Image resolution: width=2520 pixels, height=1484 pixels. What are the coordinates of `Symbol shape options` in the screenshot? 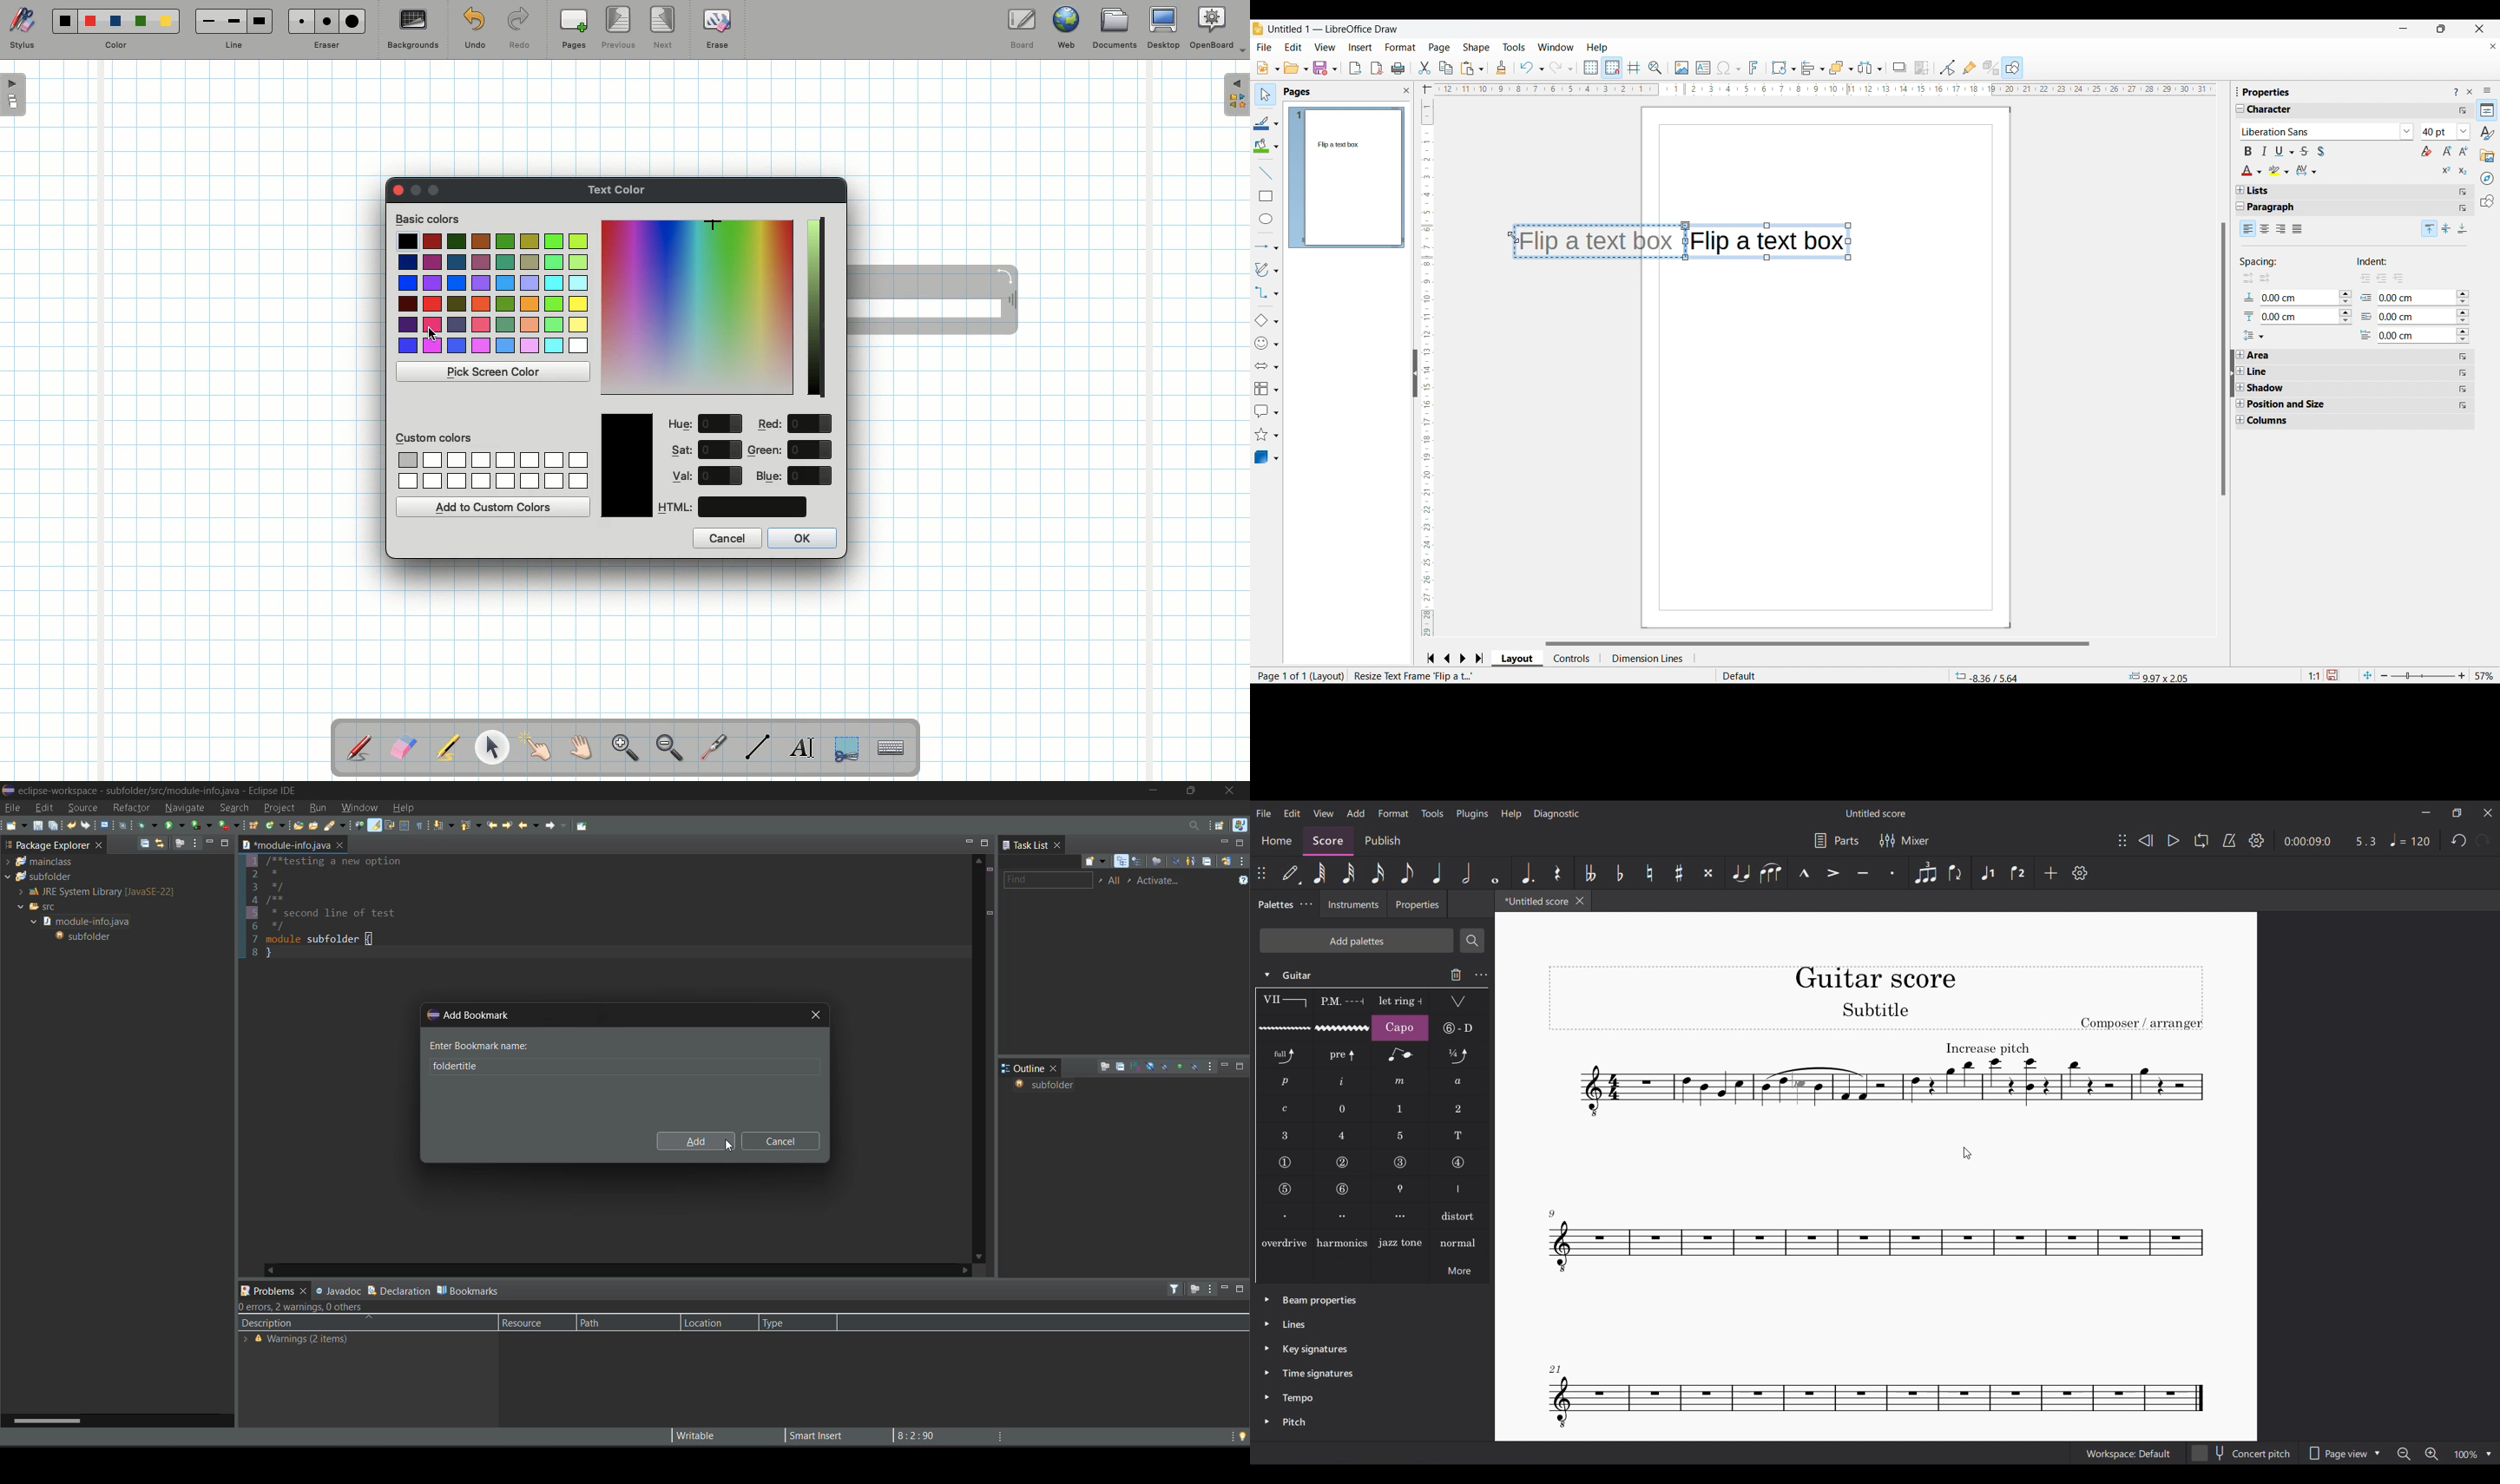 It's located at (1266, 343).